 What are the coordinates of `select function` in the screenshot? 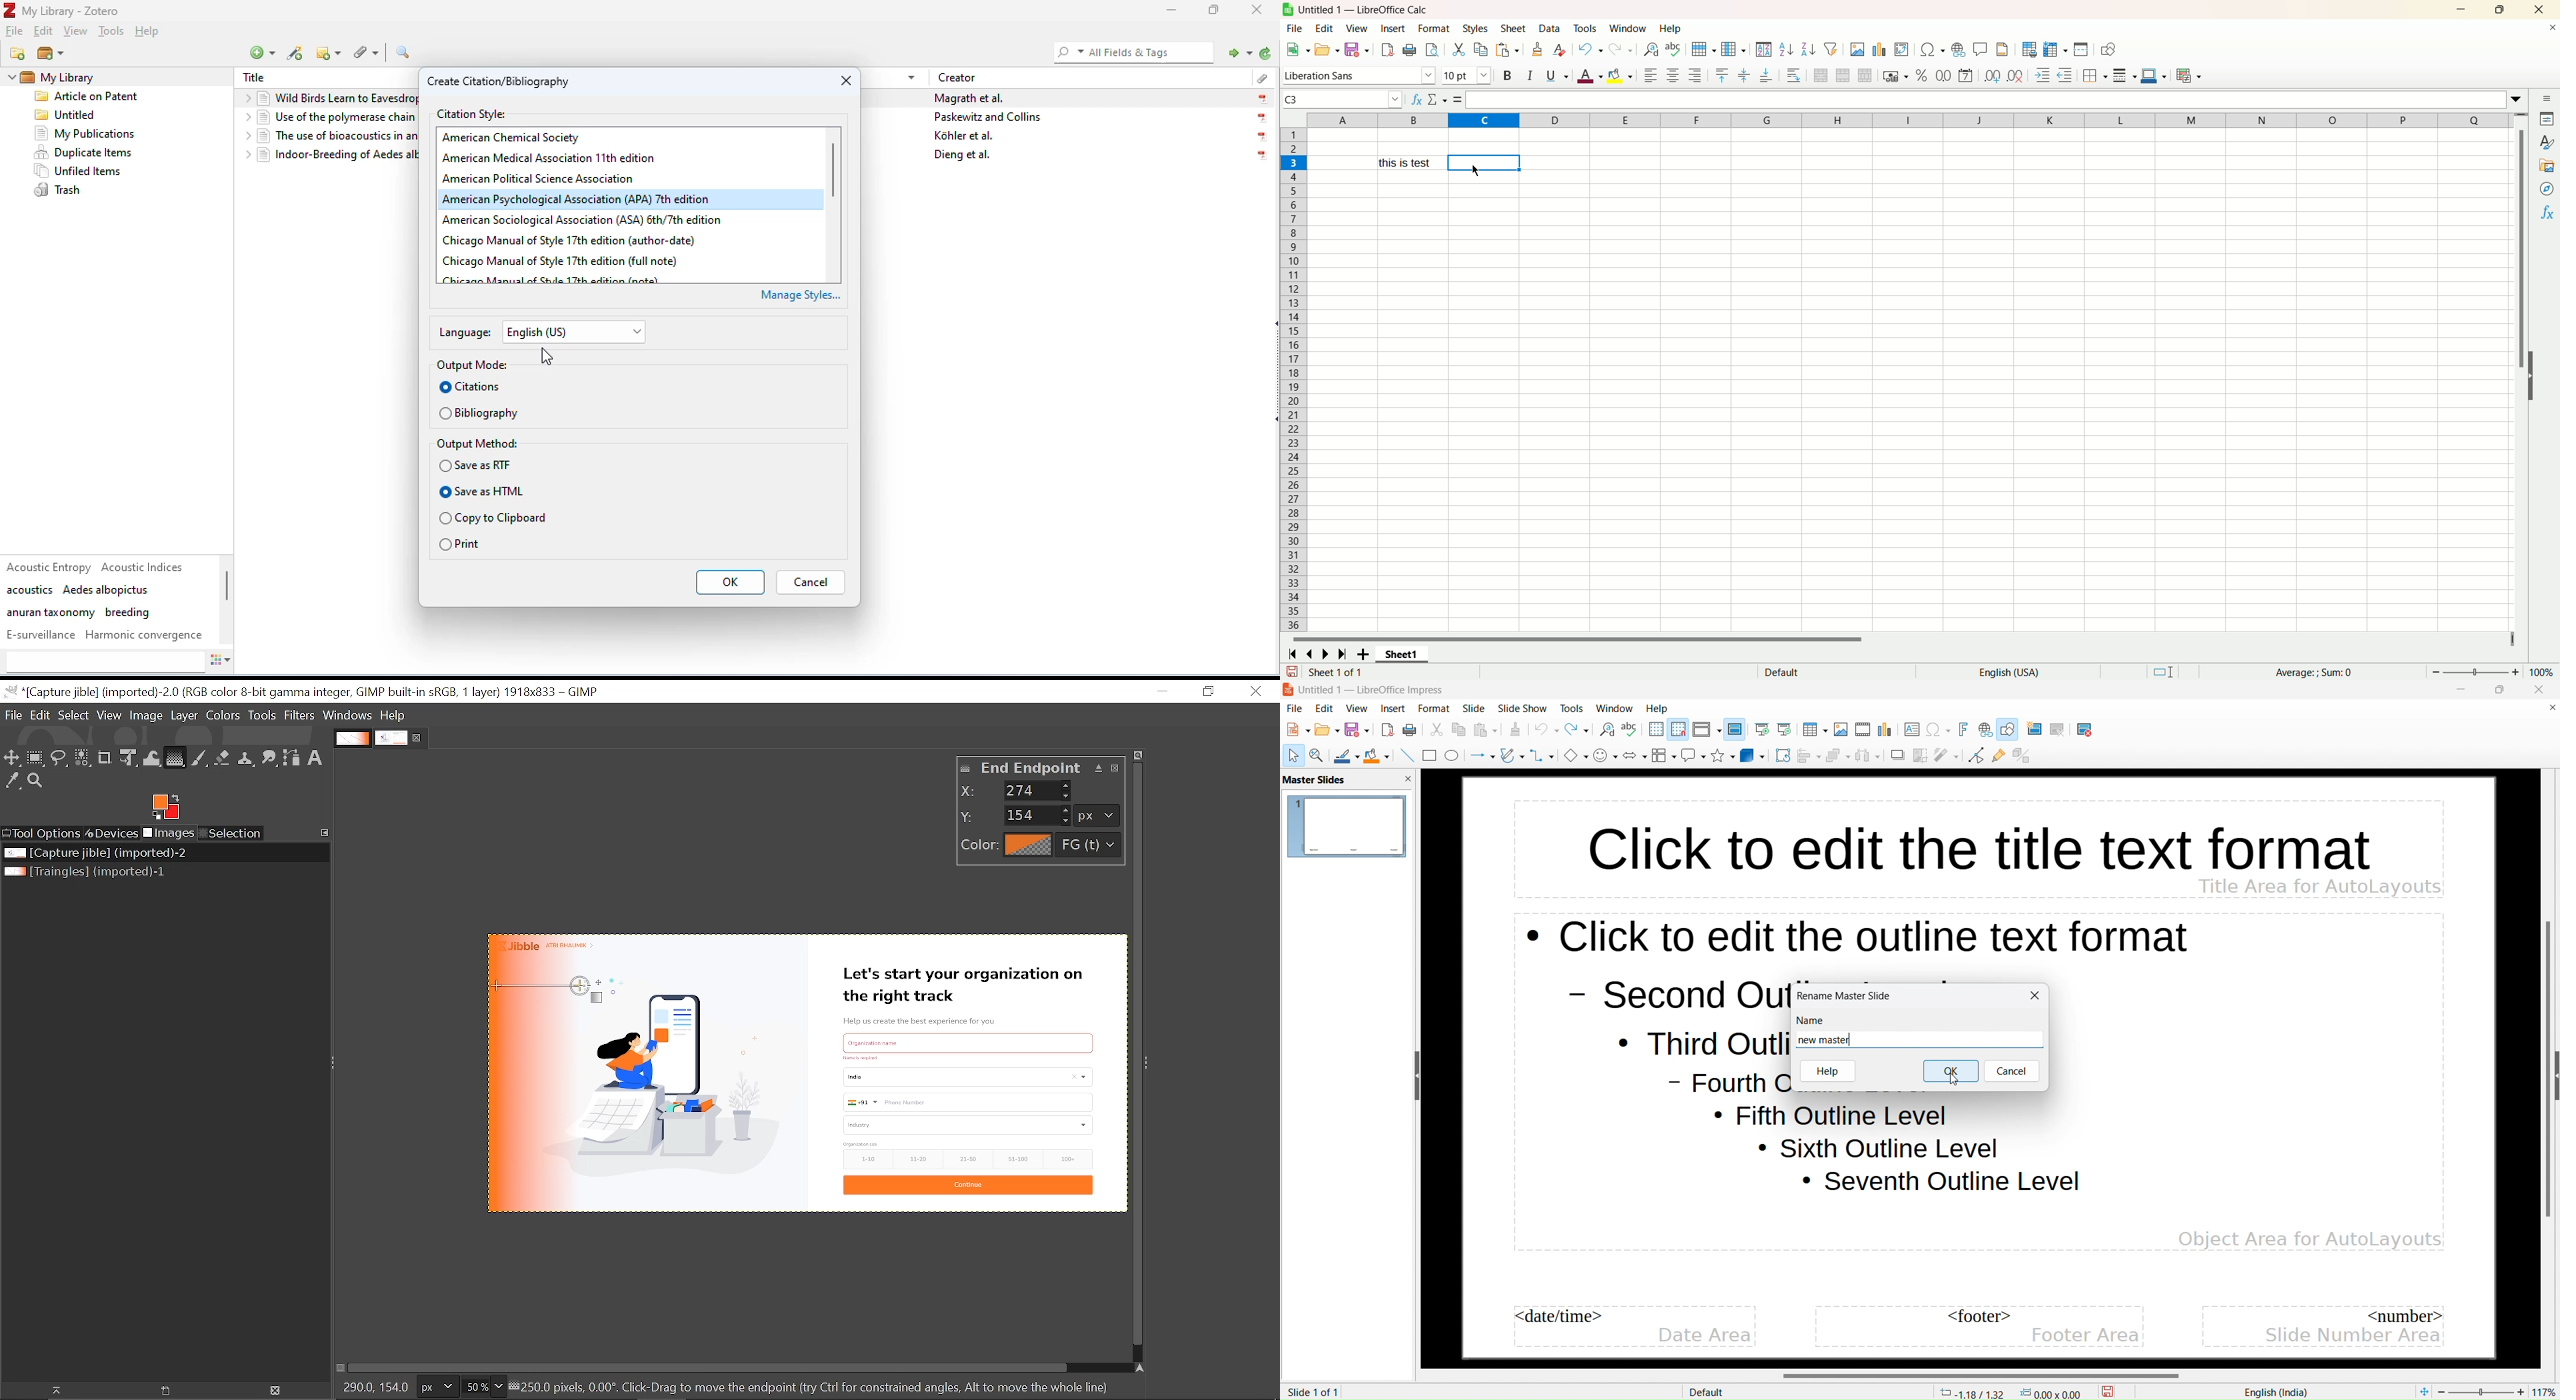 It's located at (1437, 99).